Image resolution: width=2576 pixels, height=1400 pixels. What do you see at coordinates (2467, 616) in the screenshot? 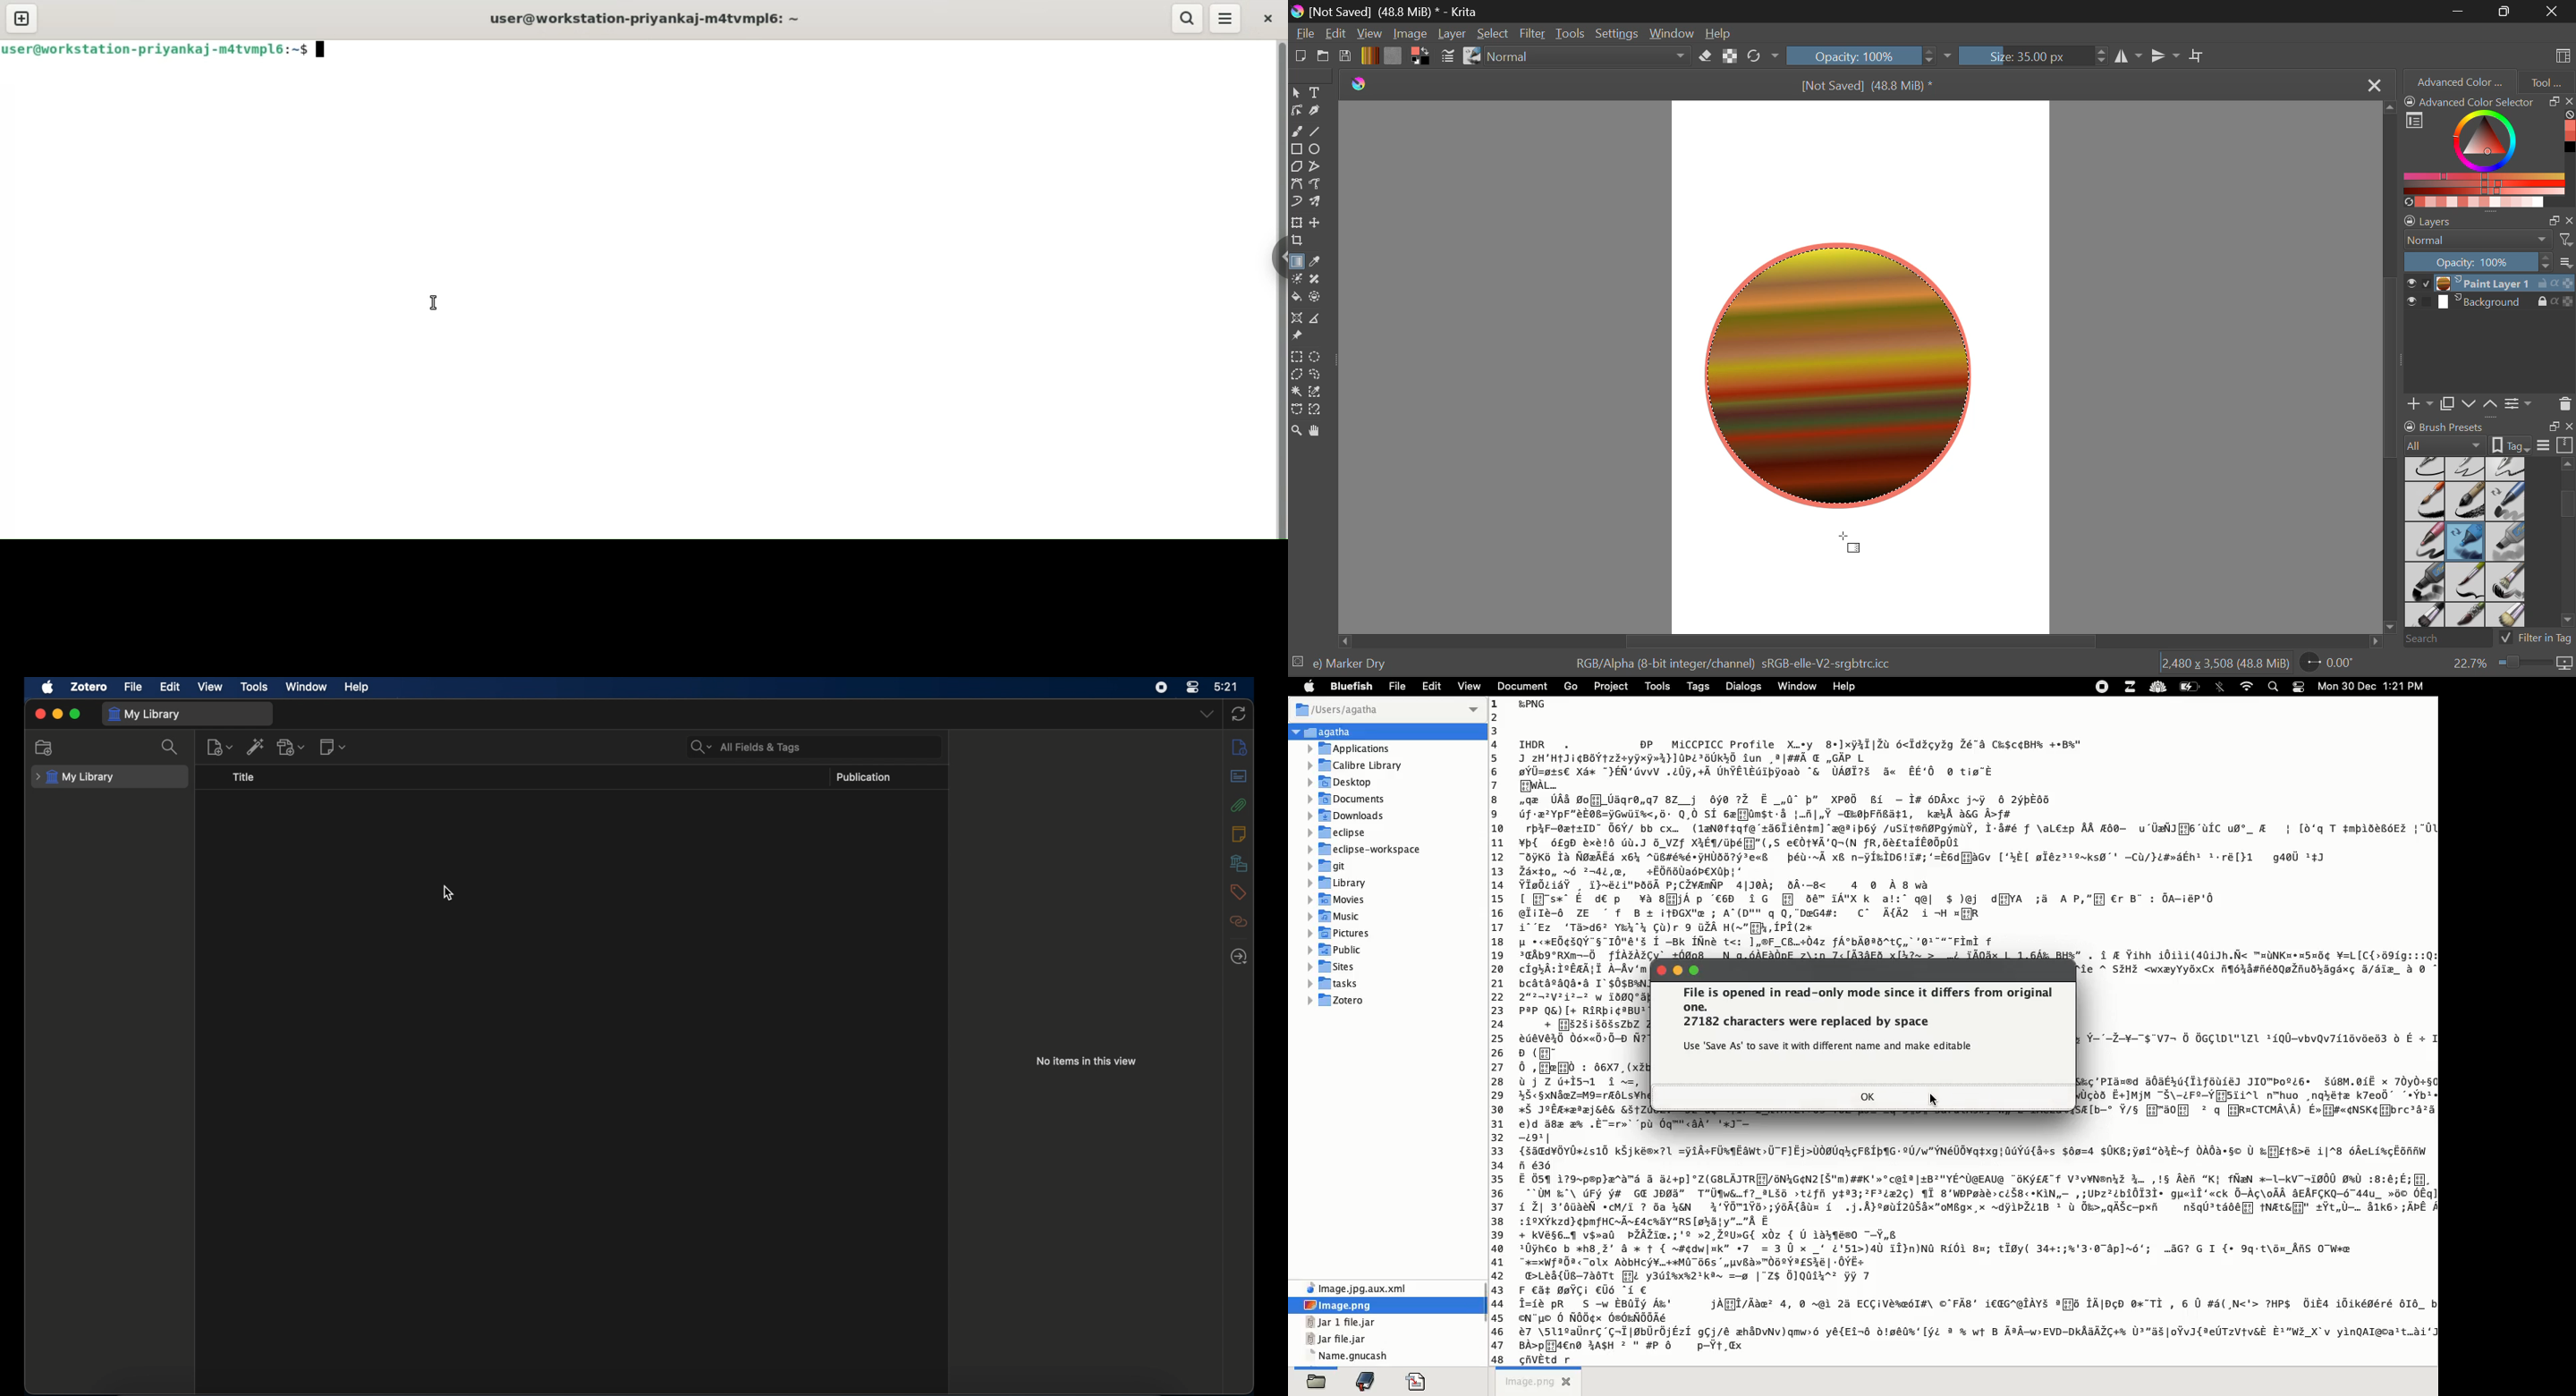
I see `Bristles-4 Glaze` at bounding box center [2467, 616].